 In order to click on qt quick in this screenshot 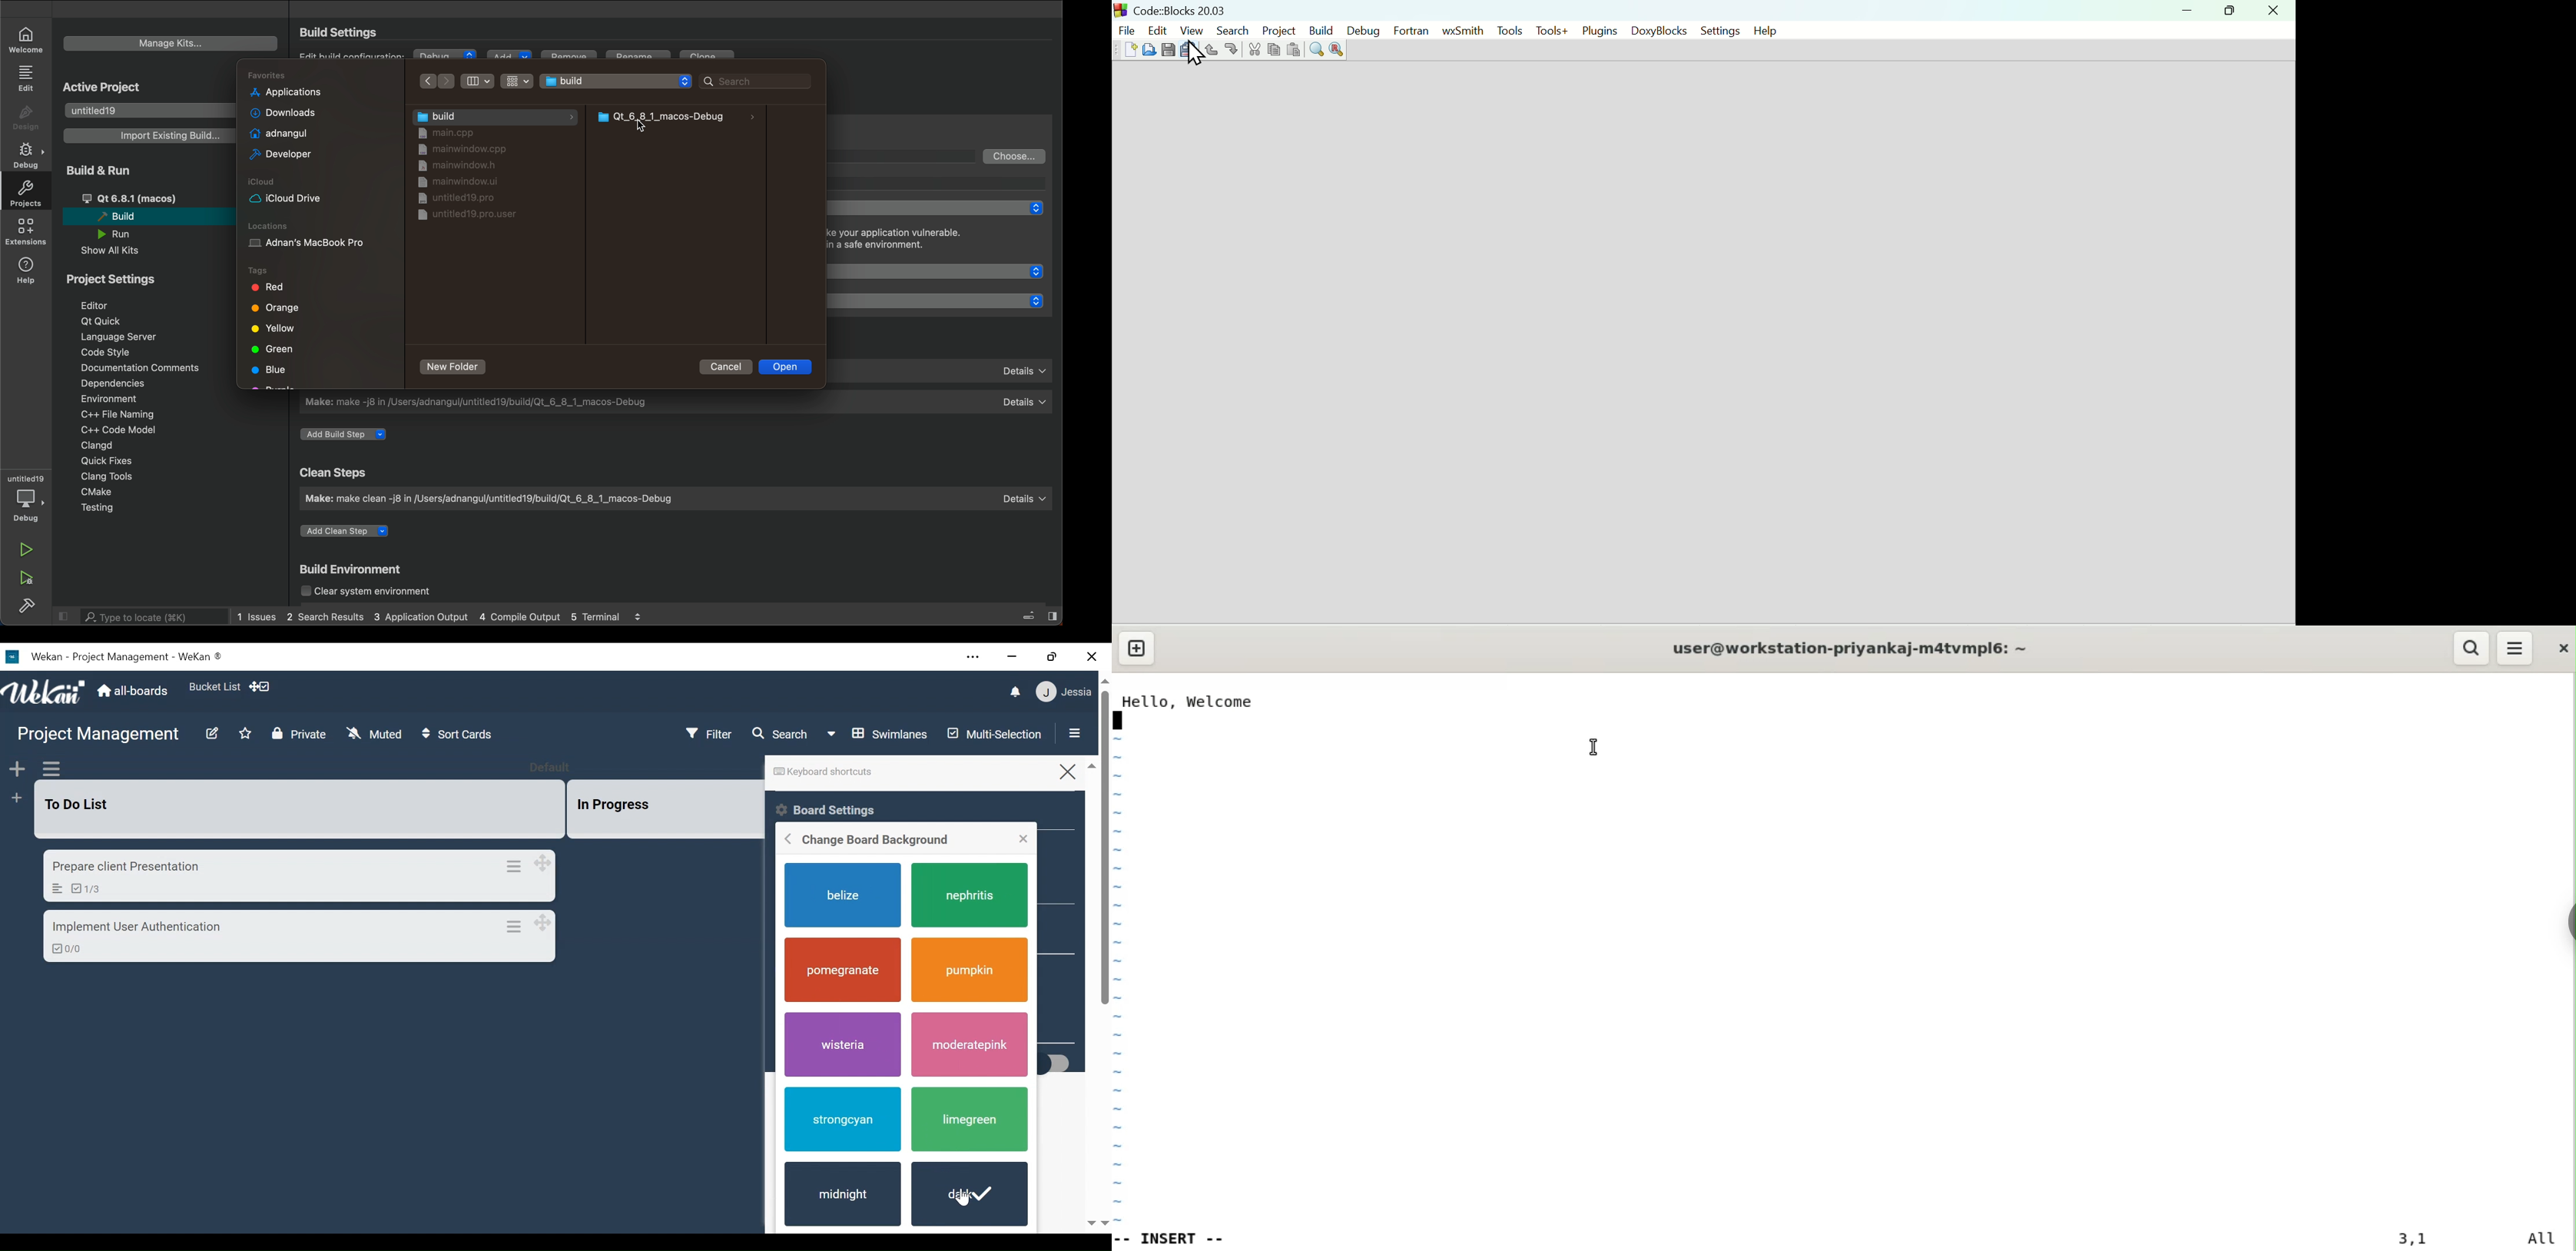, I will do `click(944, 271)`.